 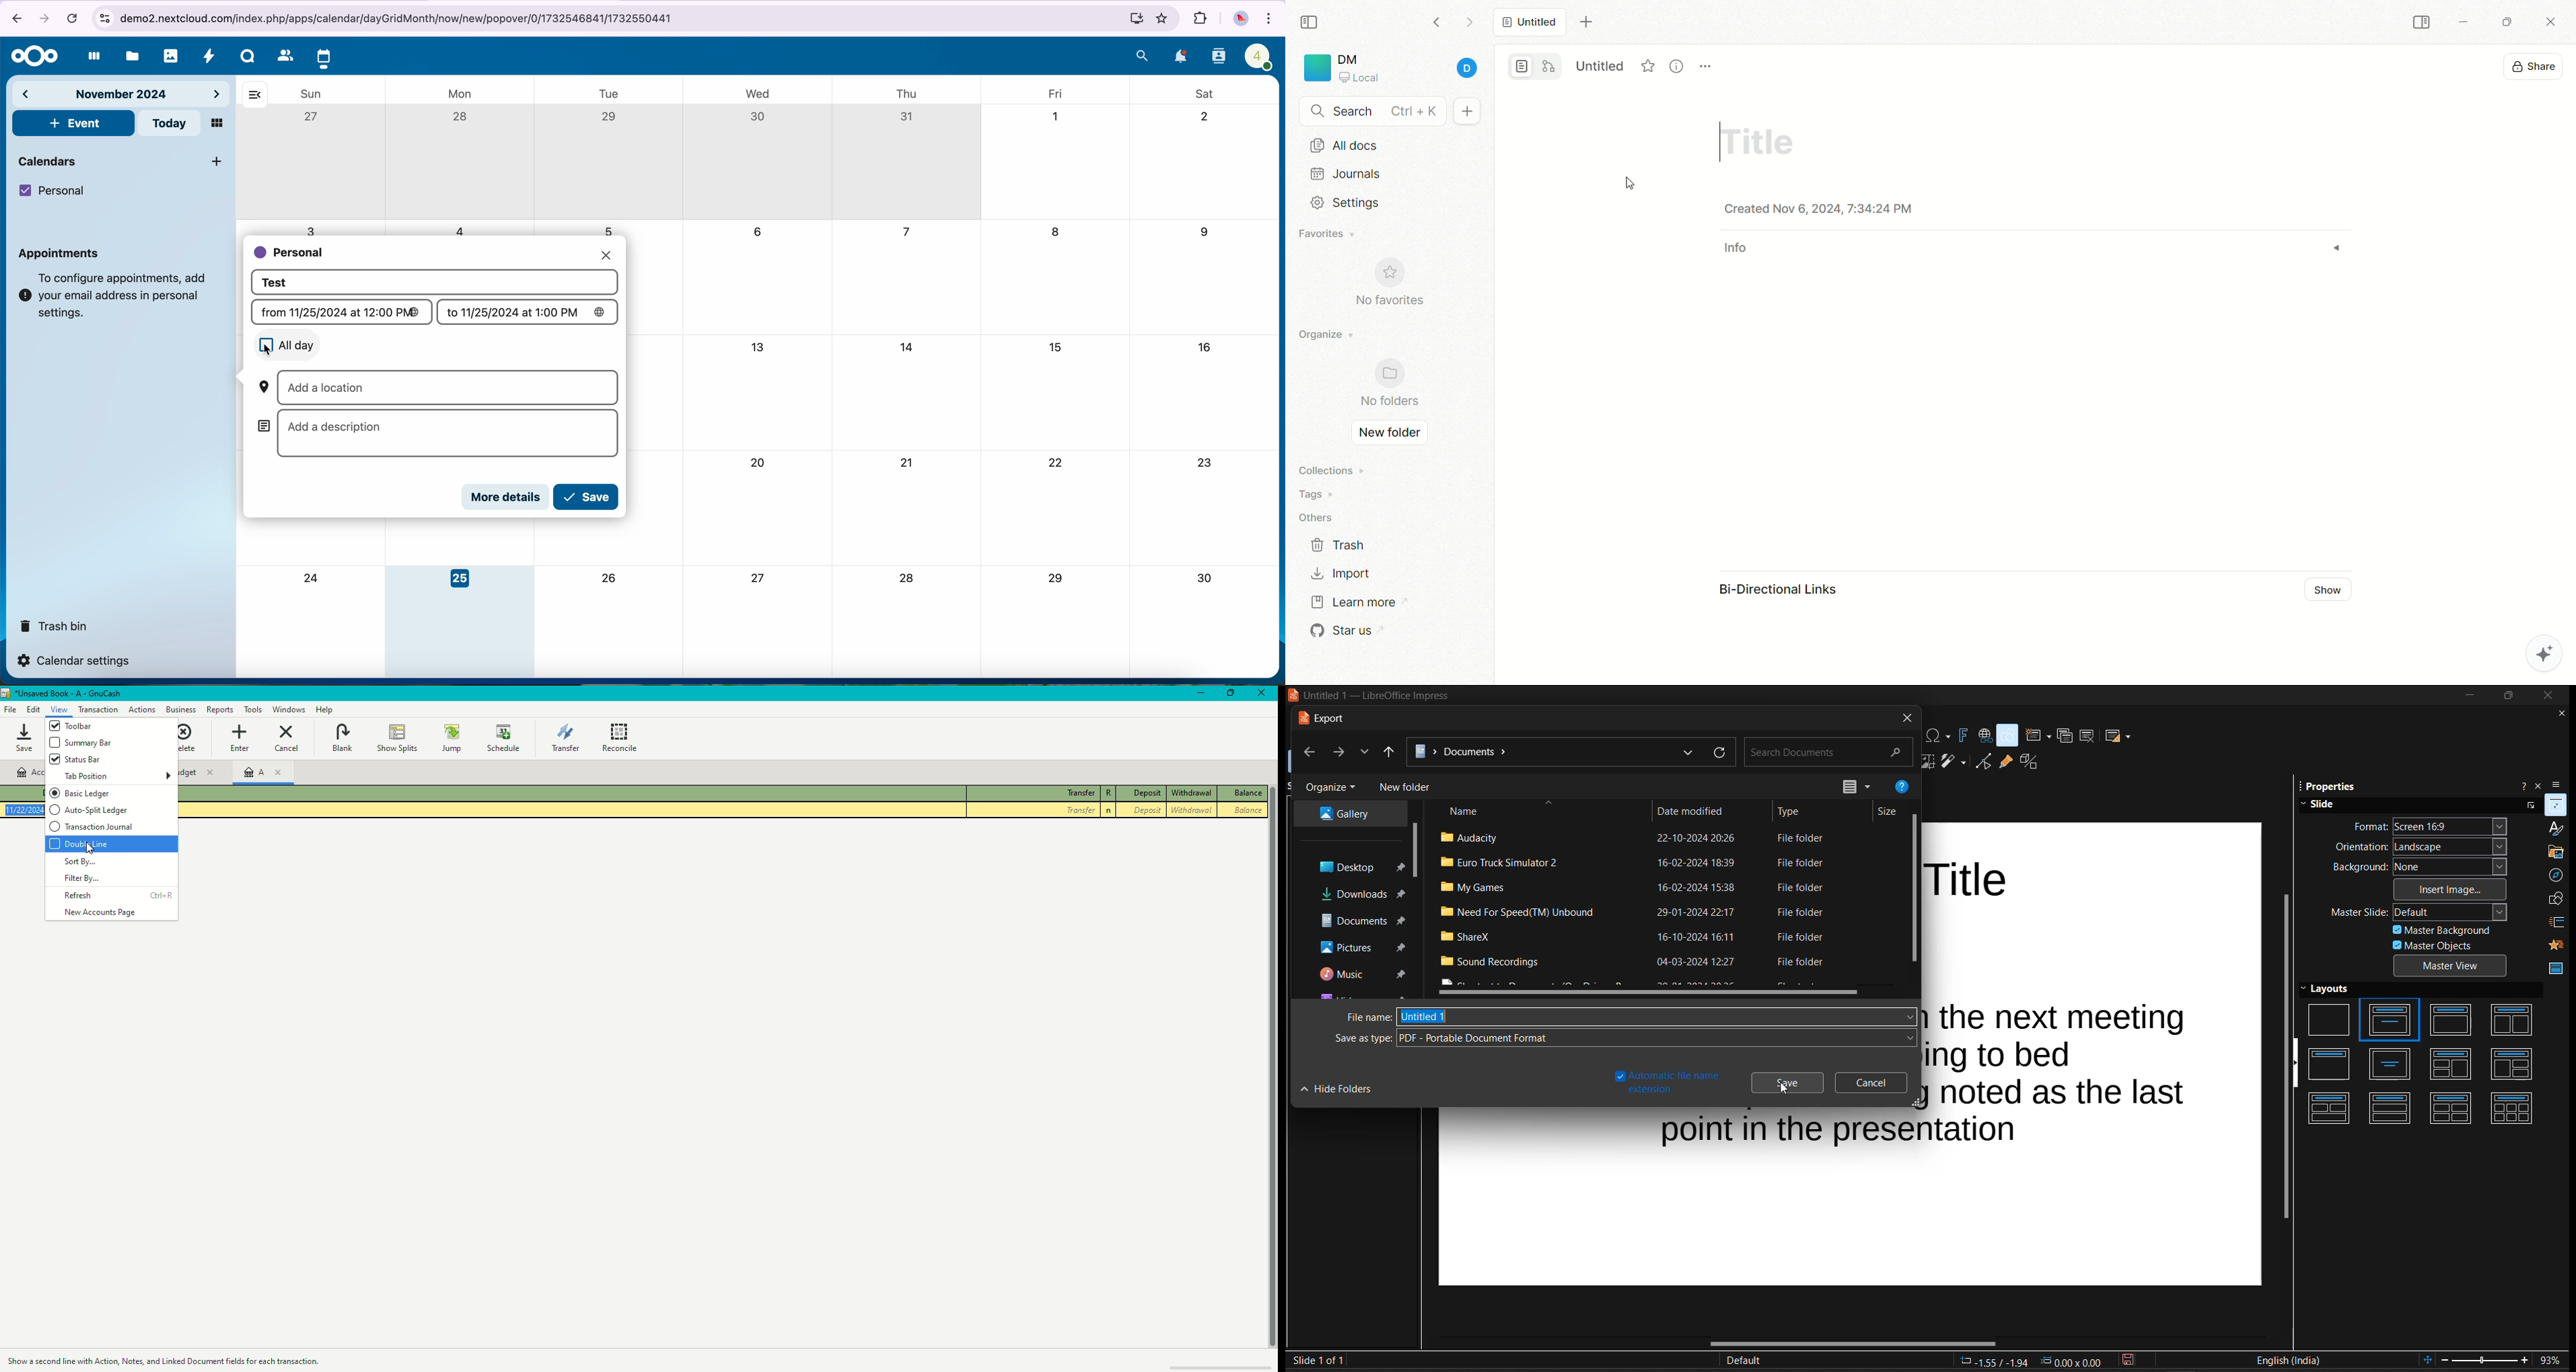 What do you see at coordinates (1205, 117) in the screenshot?
I see `2` at bounding box center [1205, 117].